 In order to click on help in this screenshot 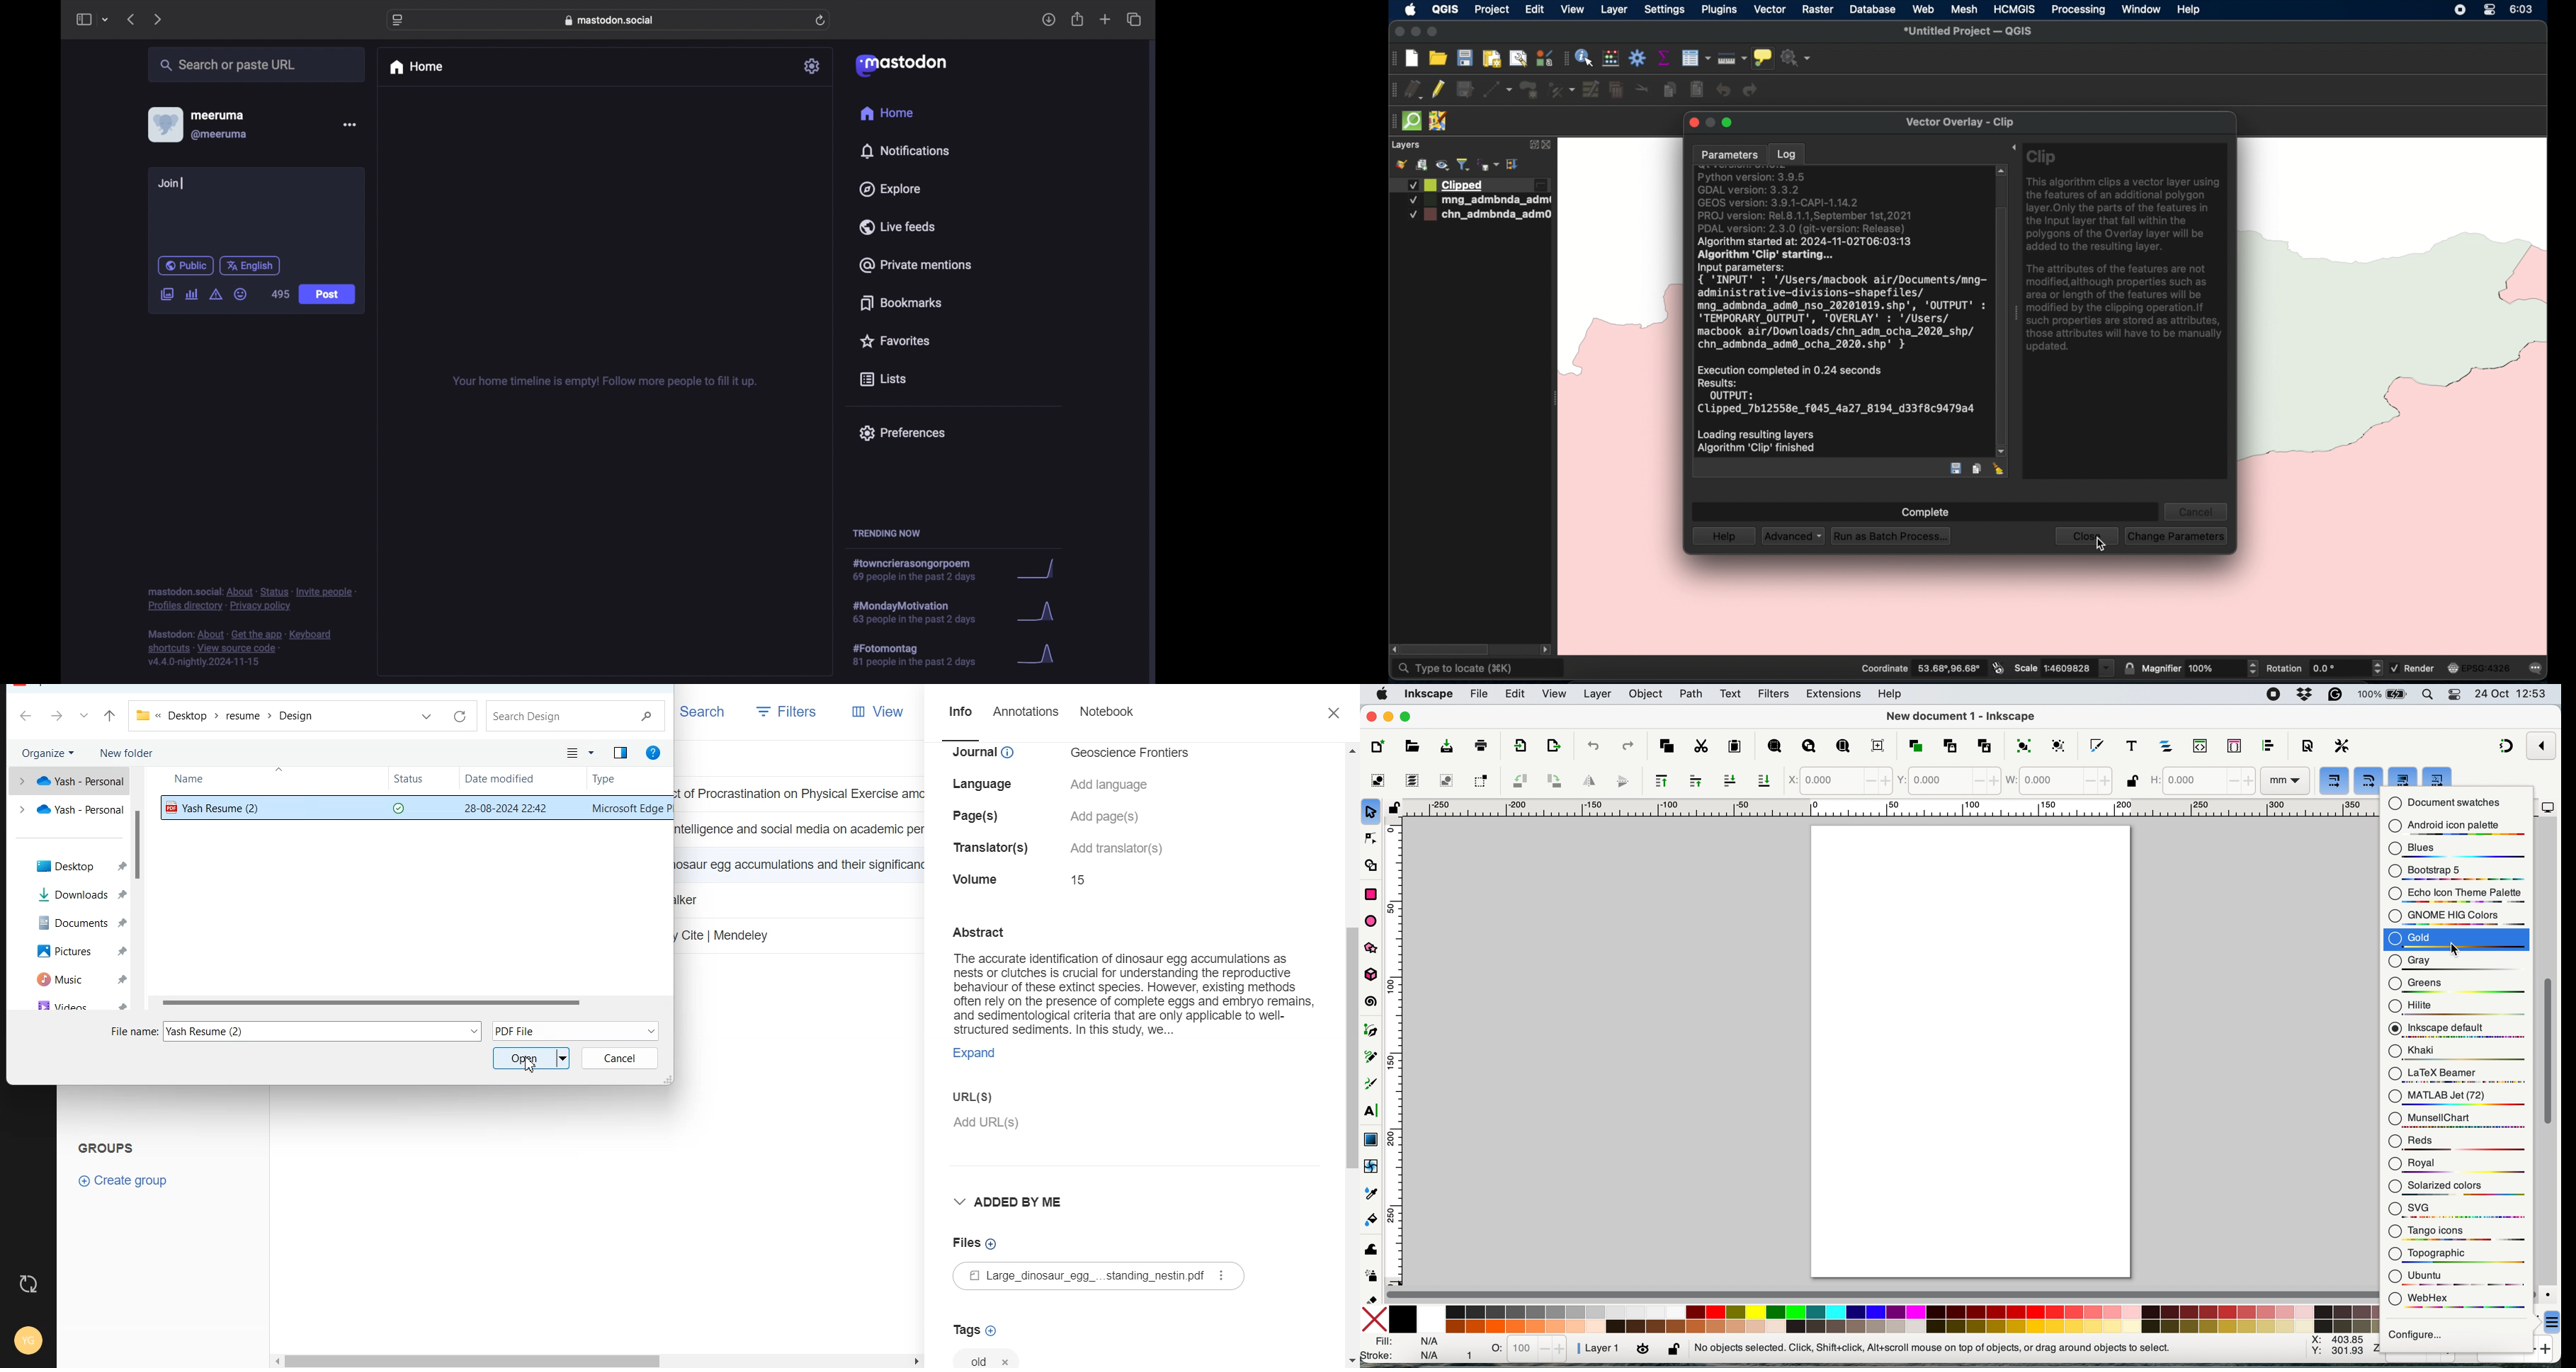, I will do `click(1890, 694)`.